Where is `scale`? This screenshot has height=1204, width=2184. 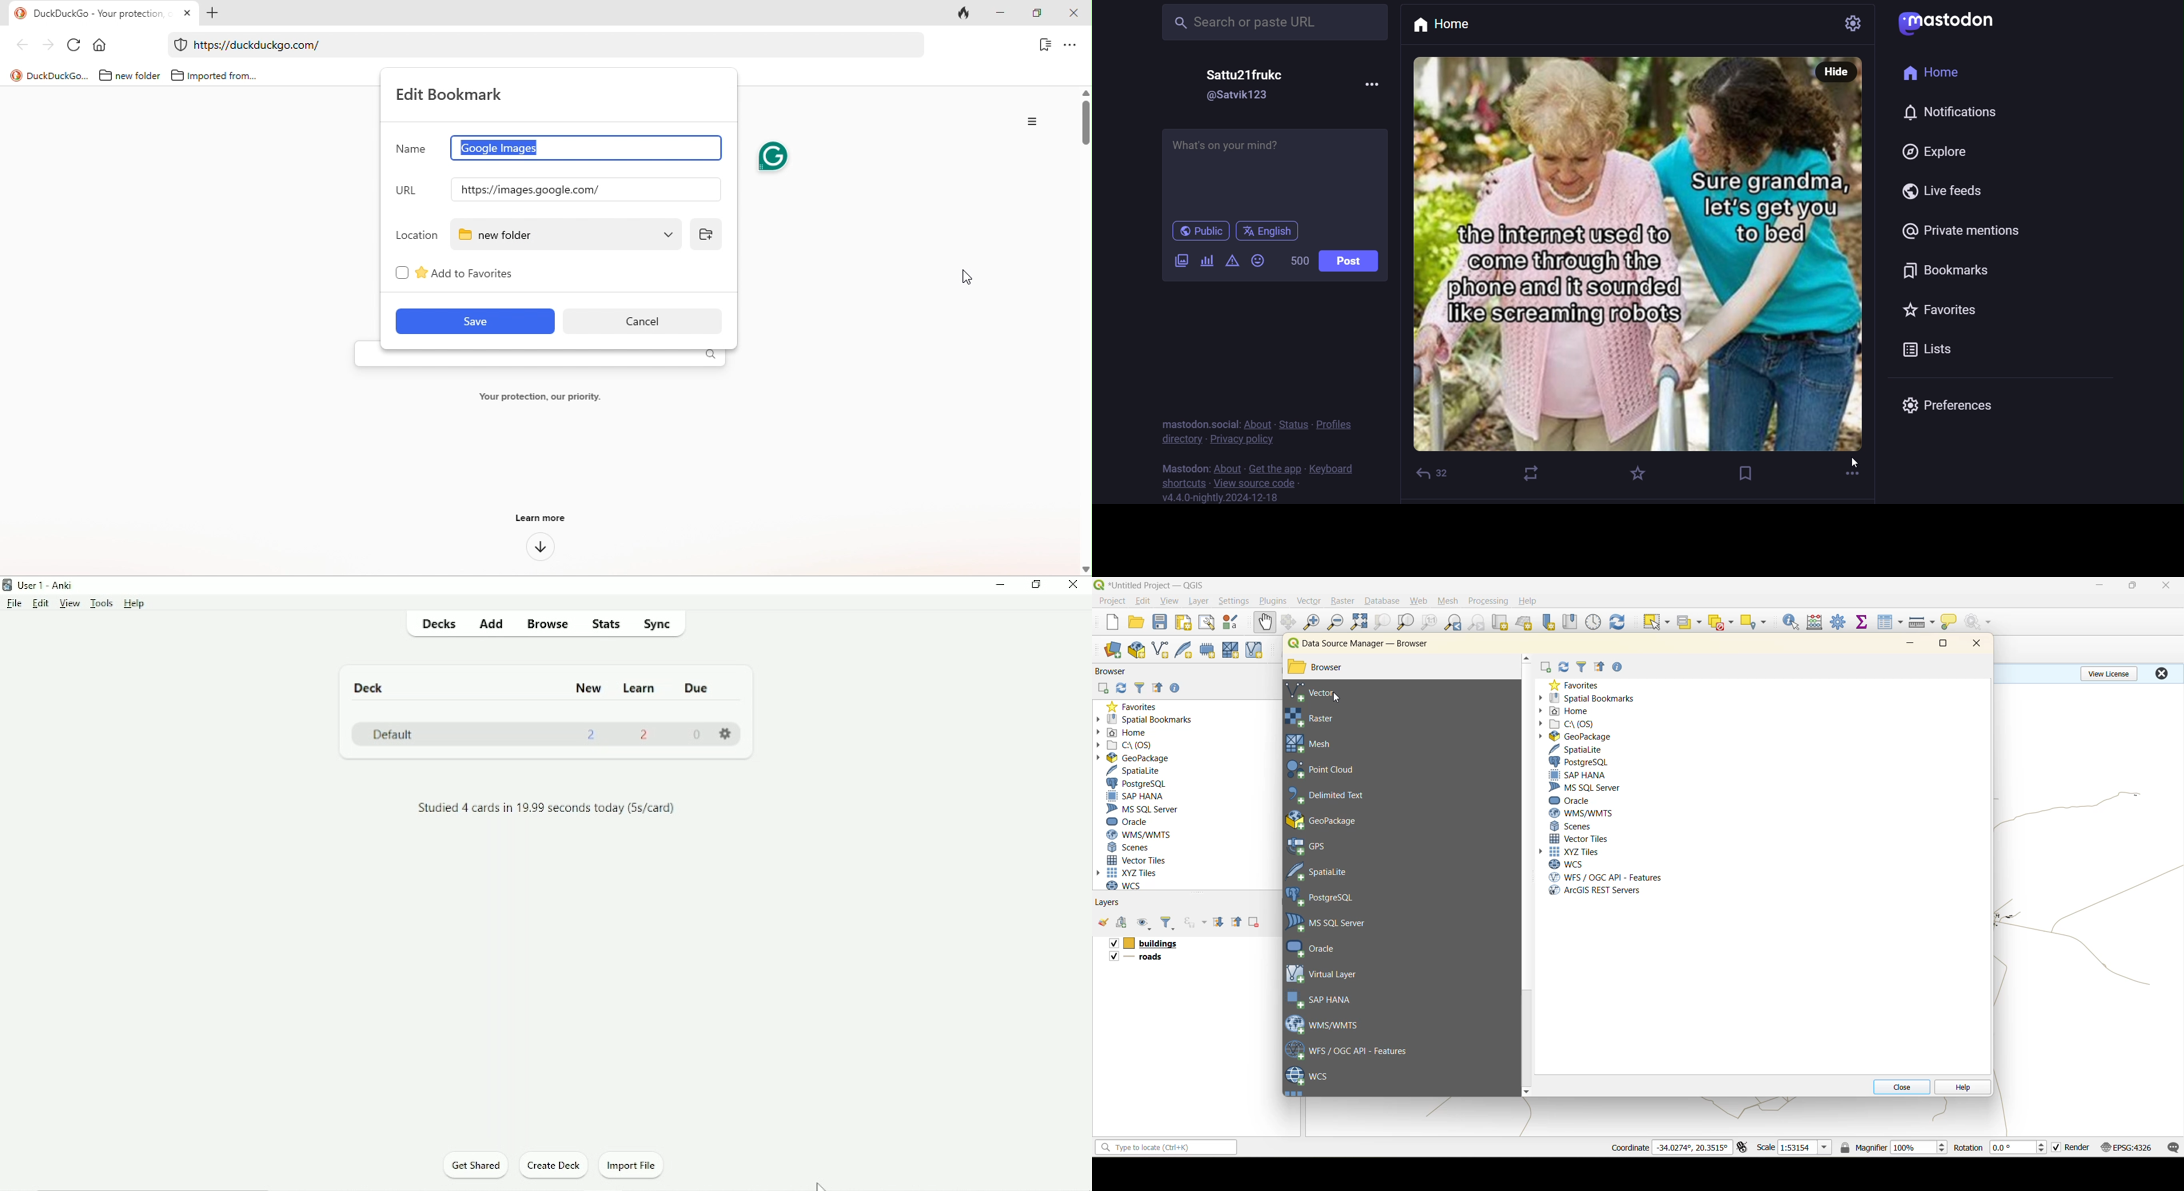
scale is located at coordinates (1804, 1148).